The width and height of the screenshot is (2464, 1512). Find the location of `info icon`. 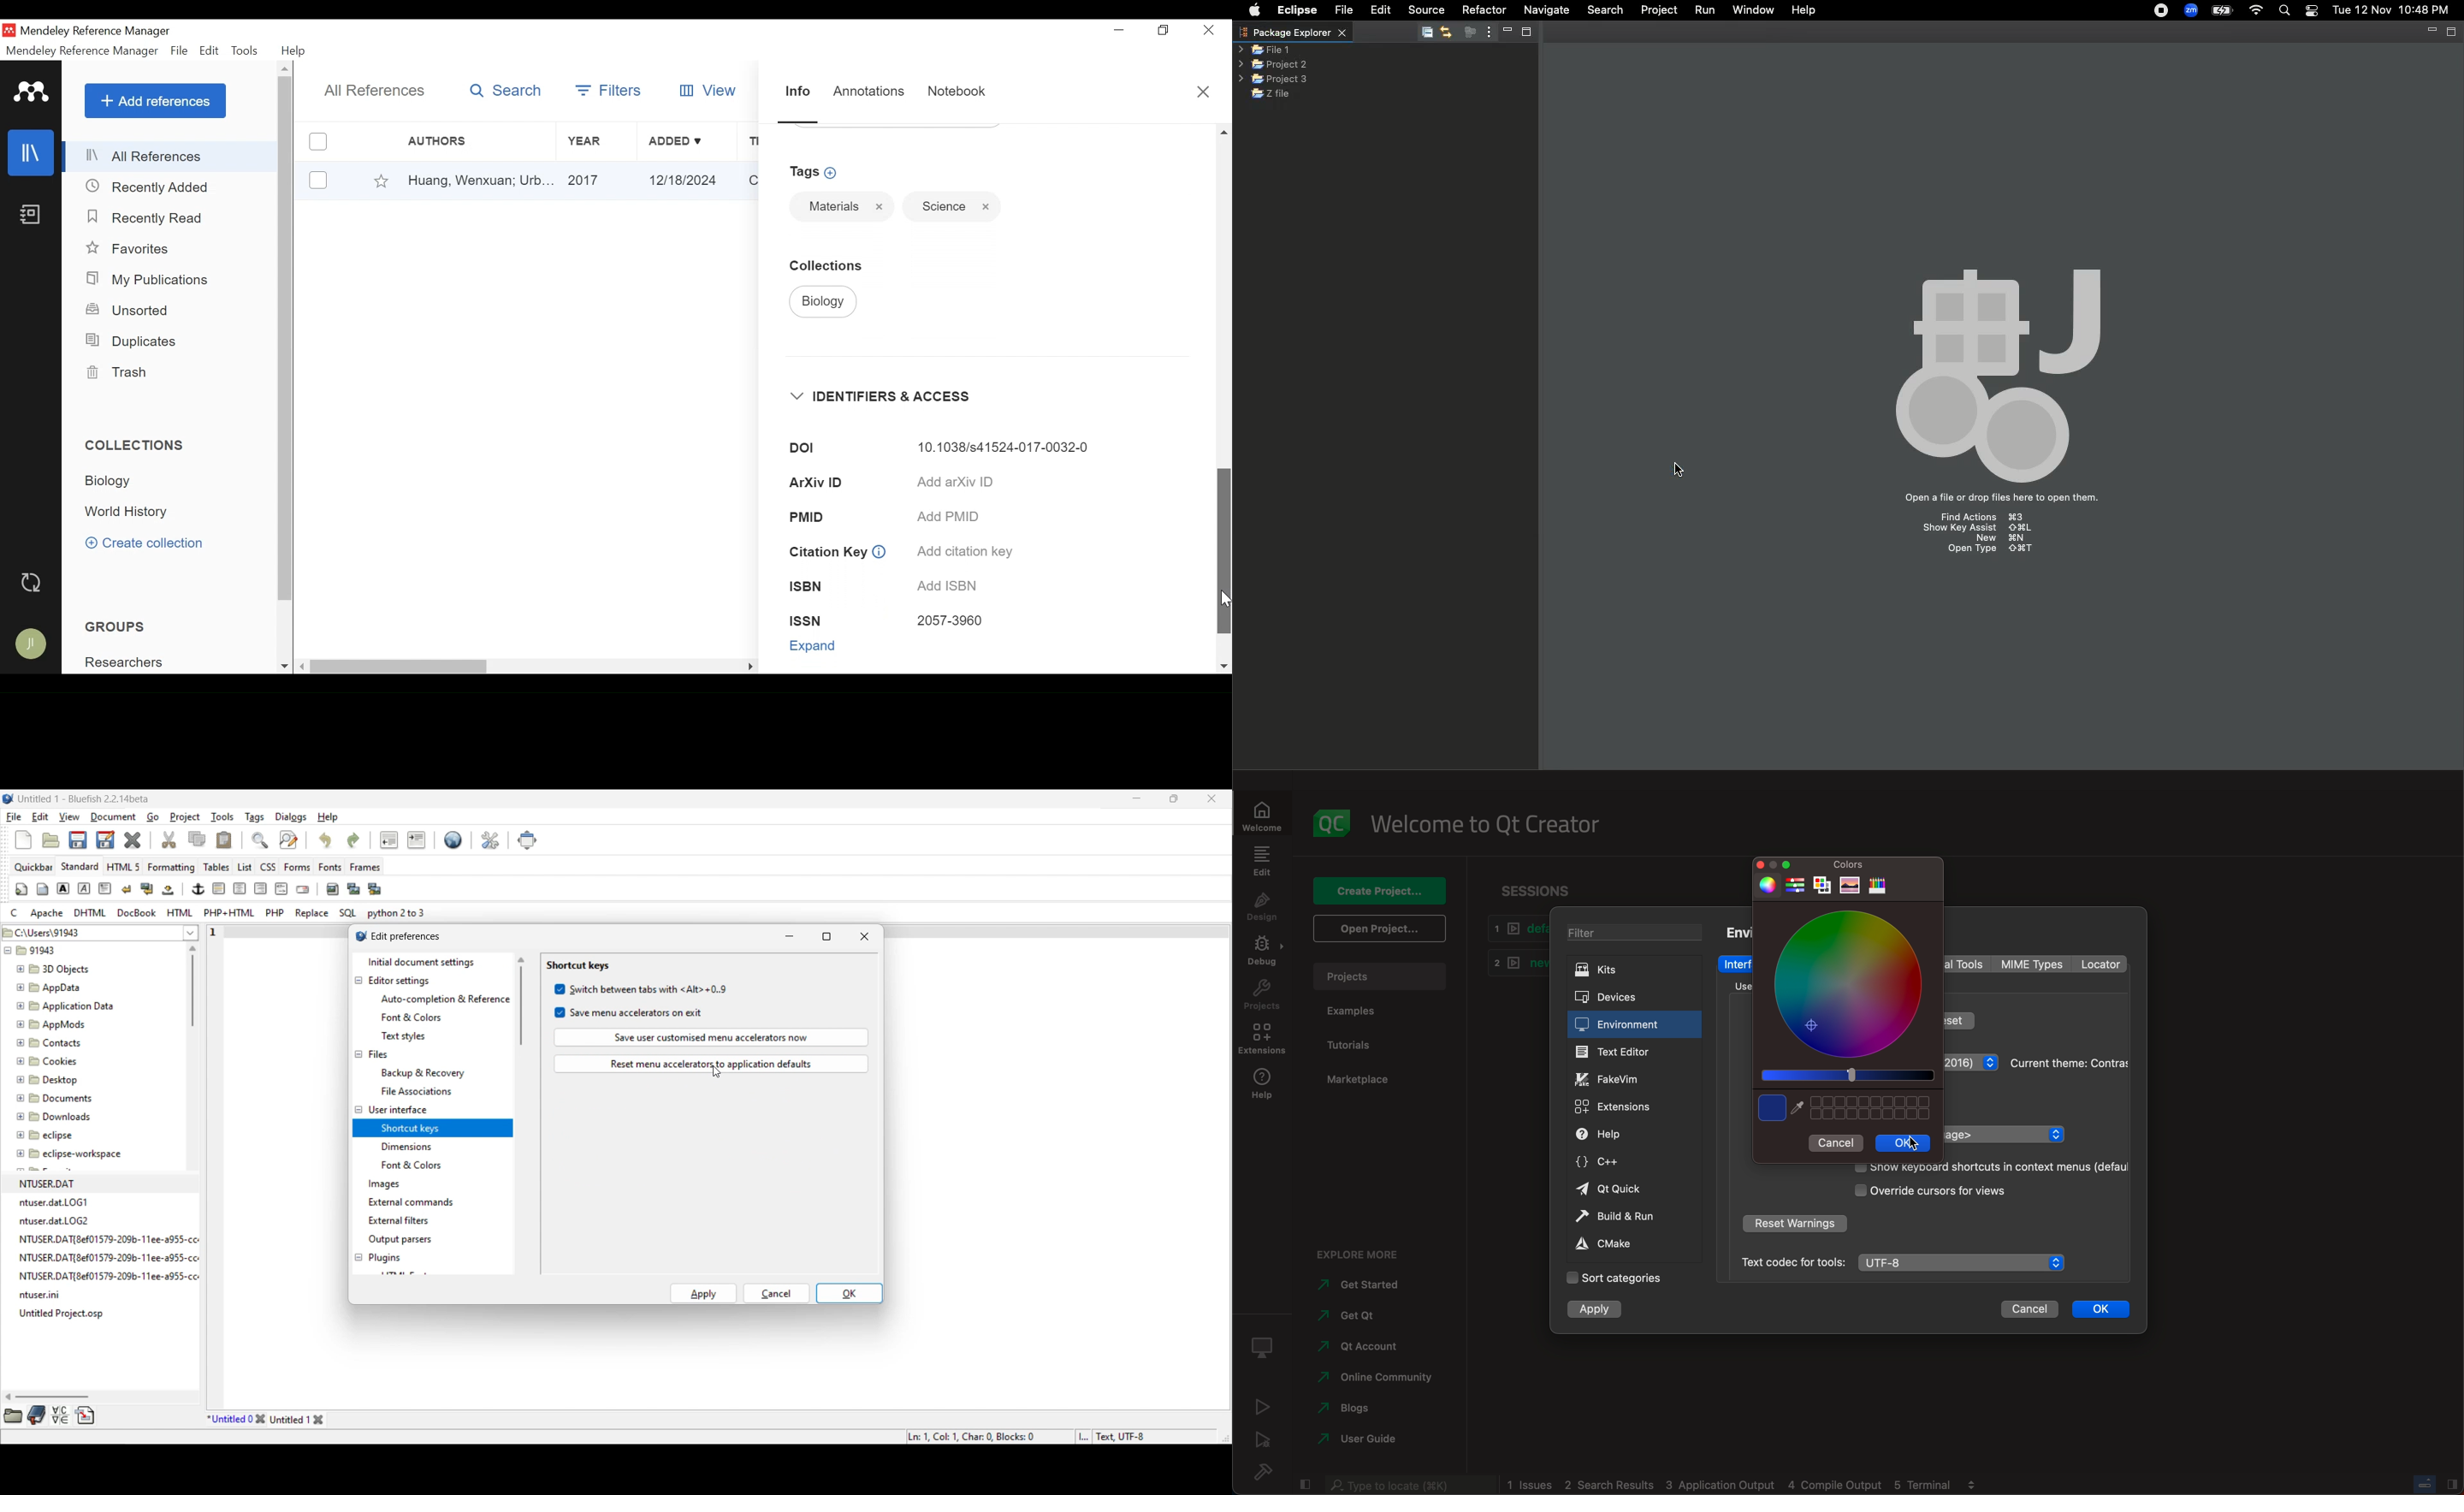

info icon is located at coordinates (879, 553).